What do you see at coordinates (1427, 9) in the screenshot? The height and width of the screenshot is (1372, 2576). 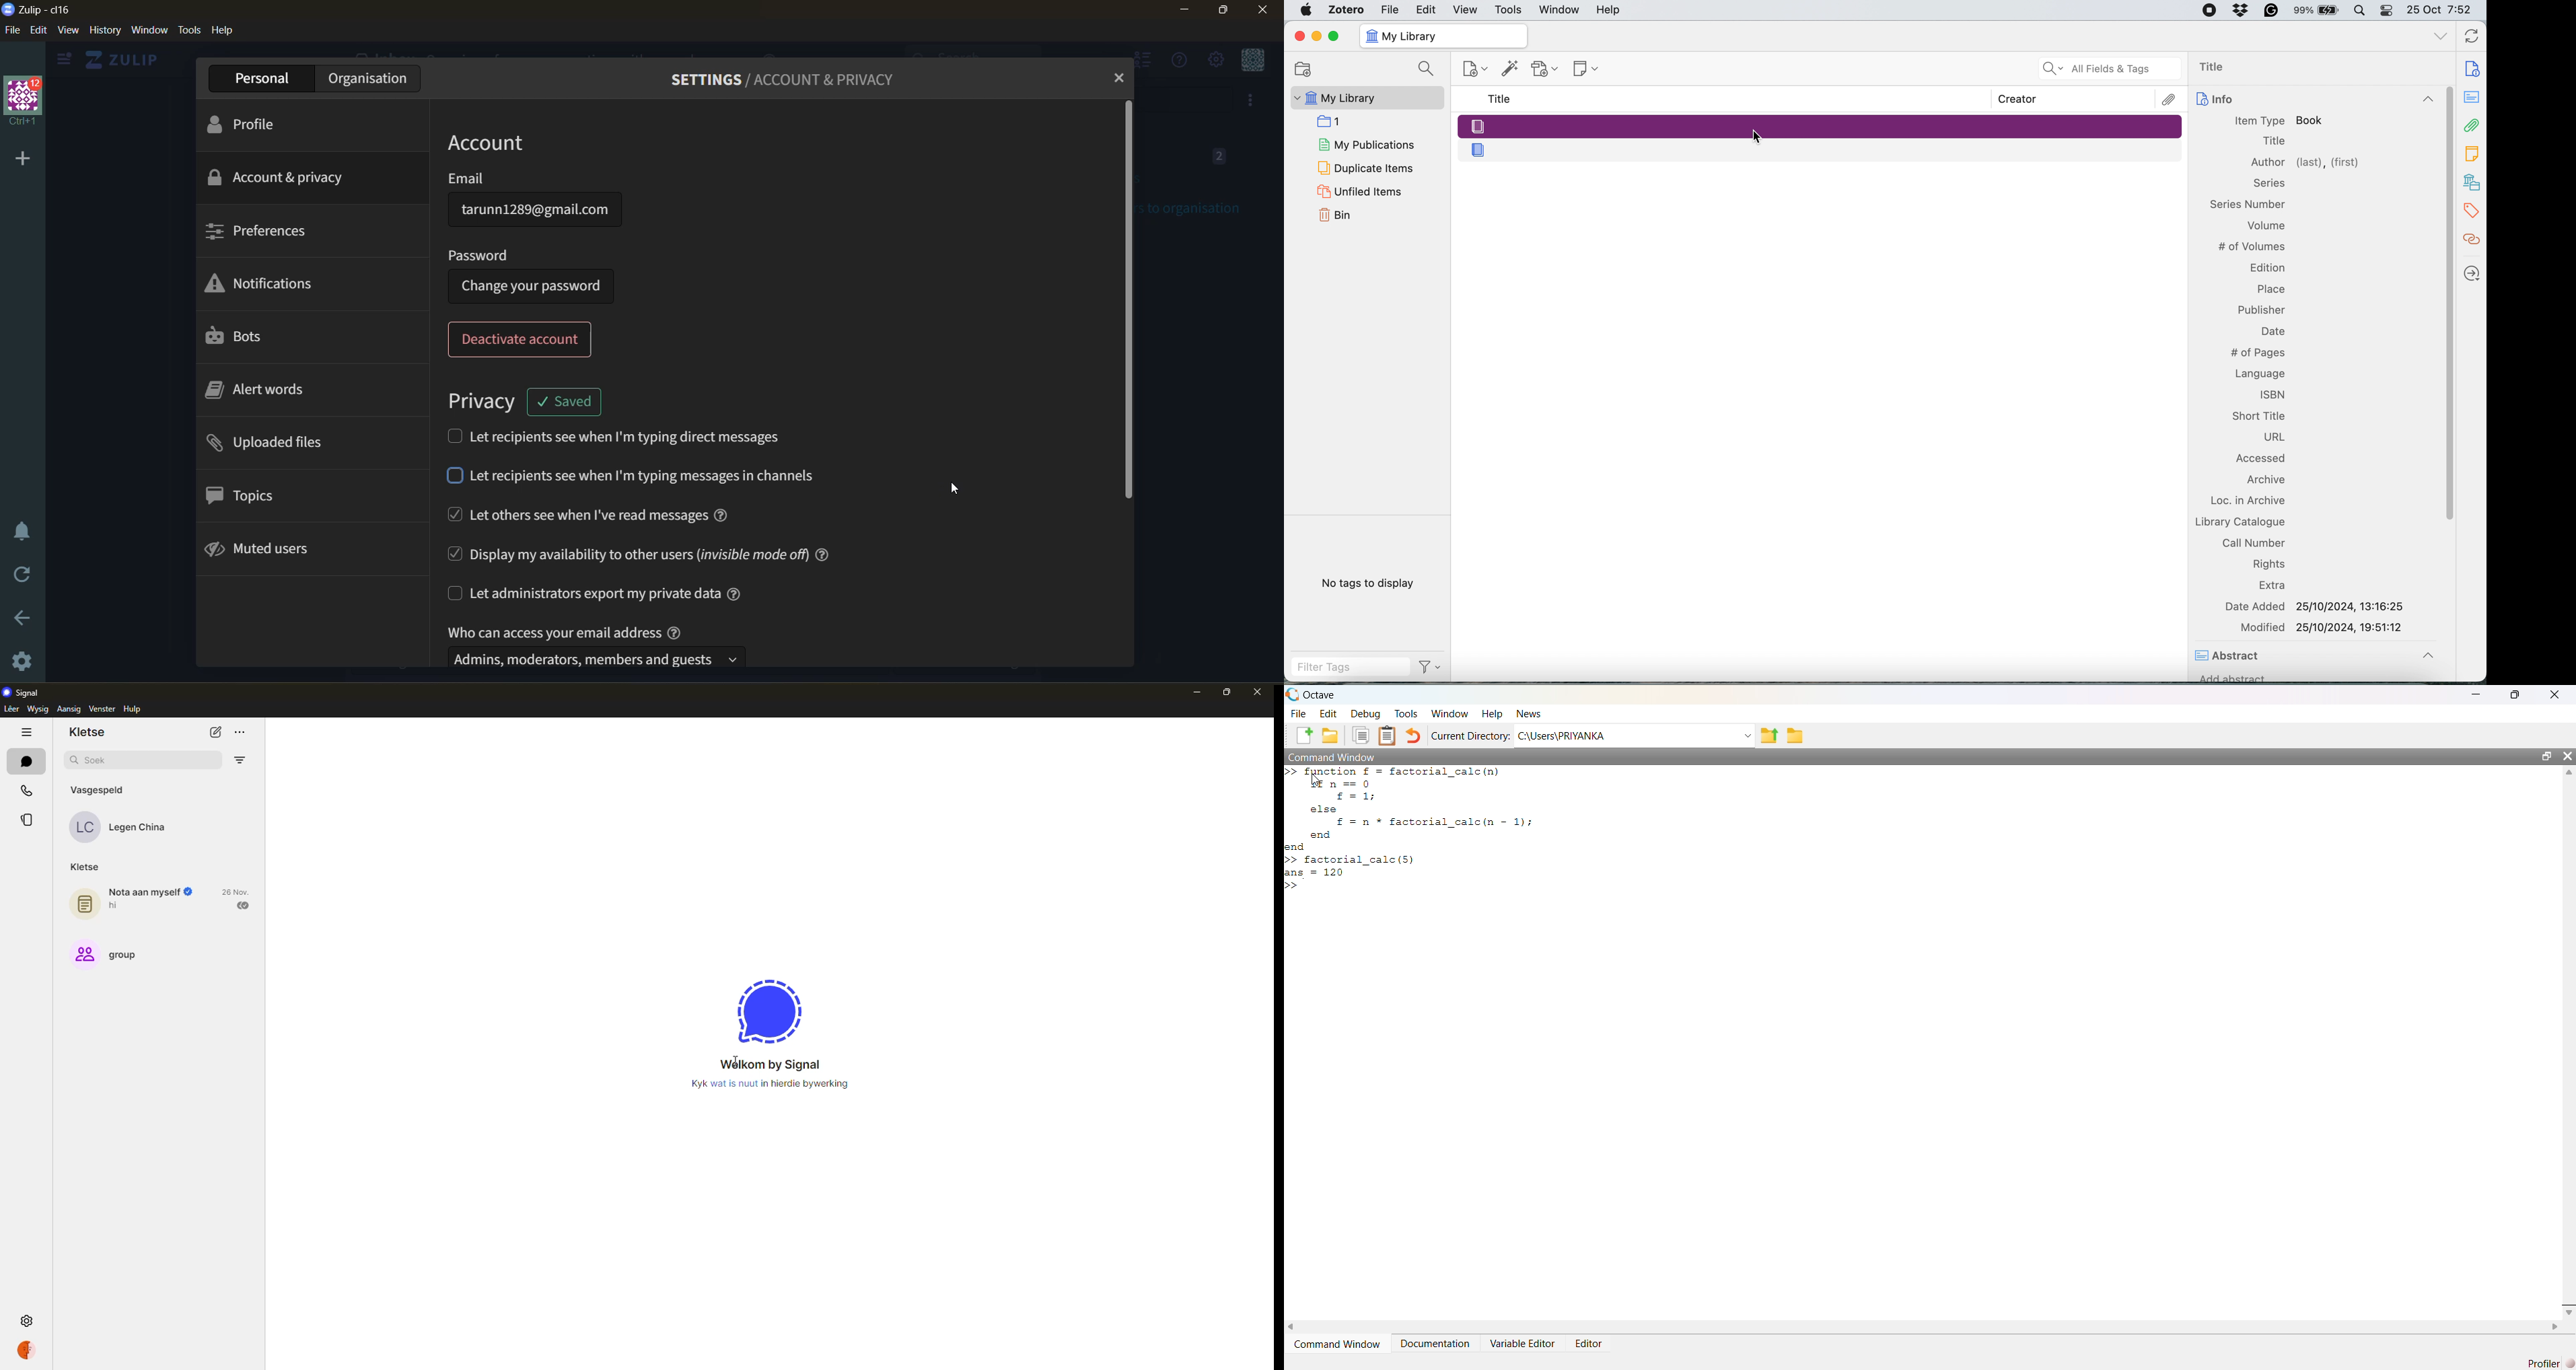 I see `Edit` at bounding box center [1427, 9].